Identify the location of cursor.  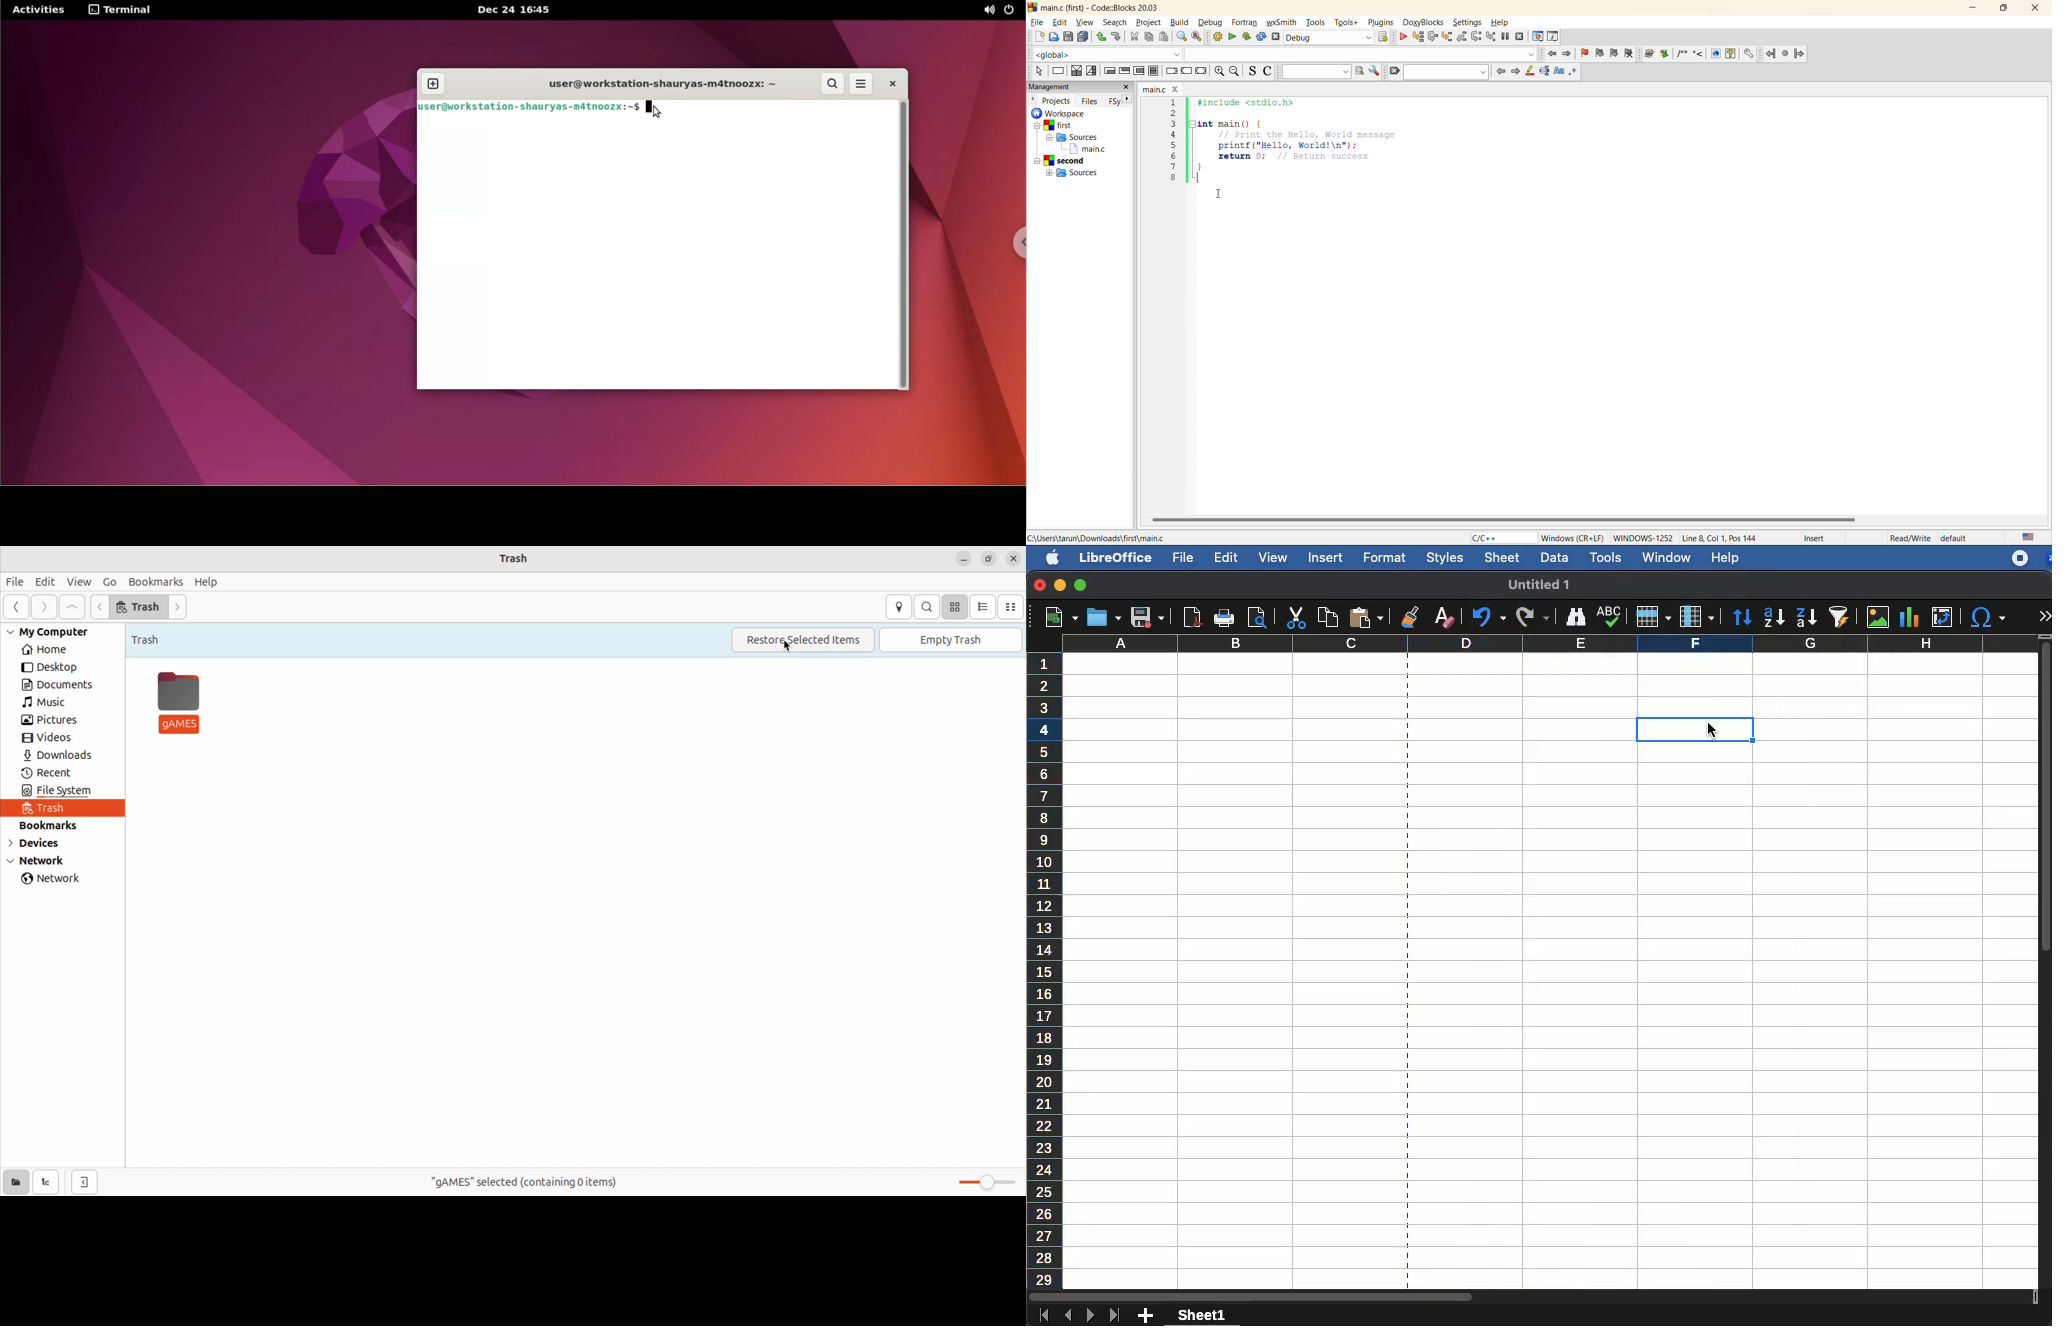
(1716, 729).